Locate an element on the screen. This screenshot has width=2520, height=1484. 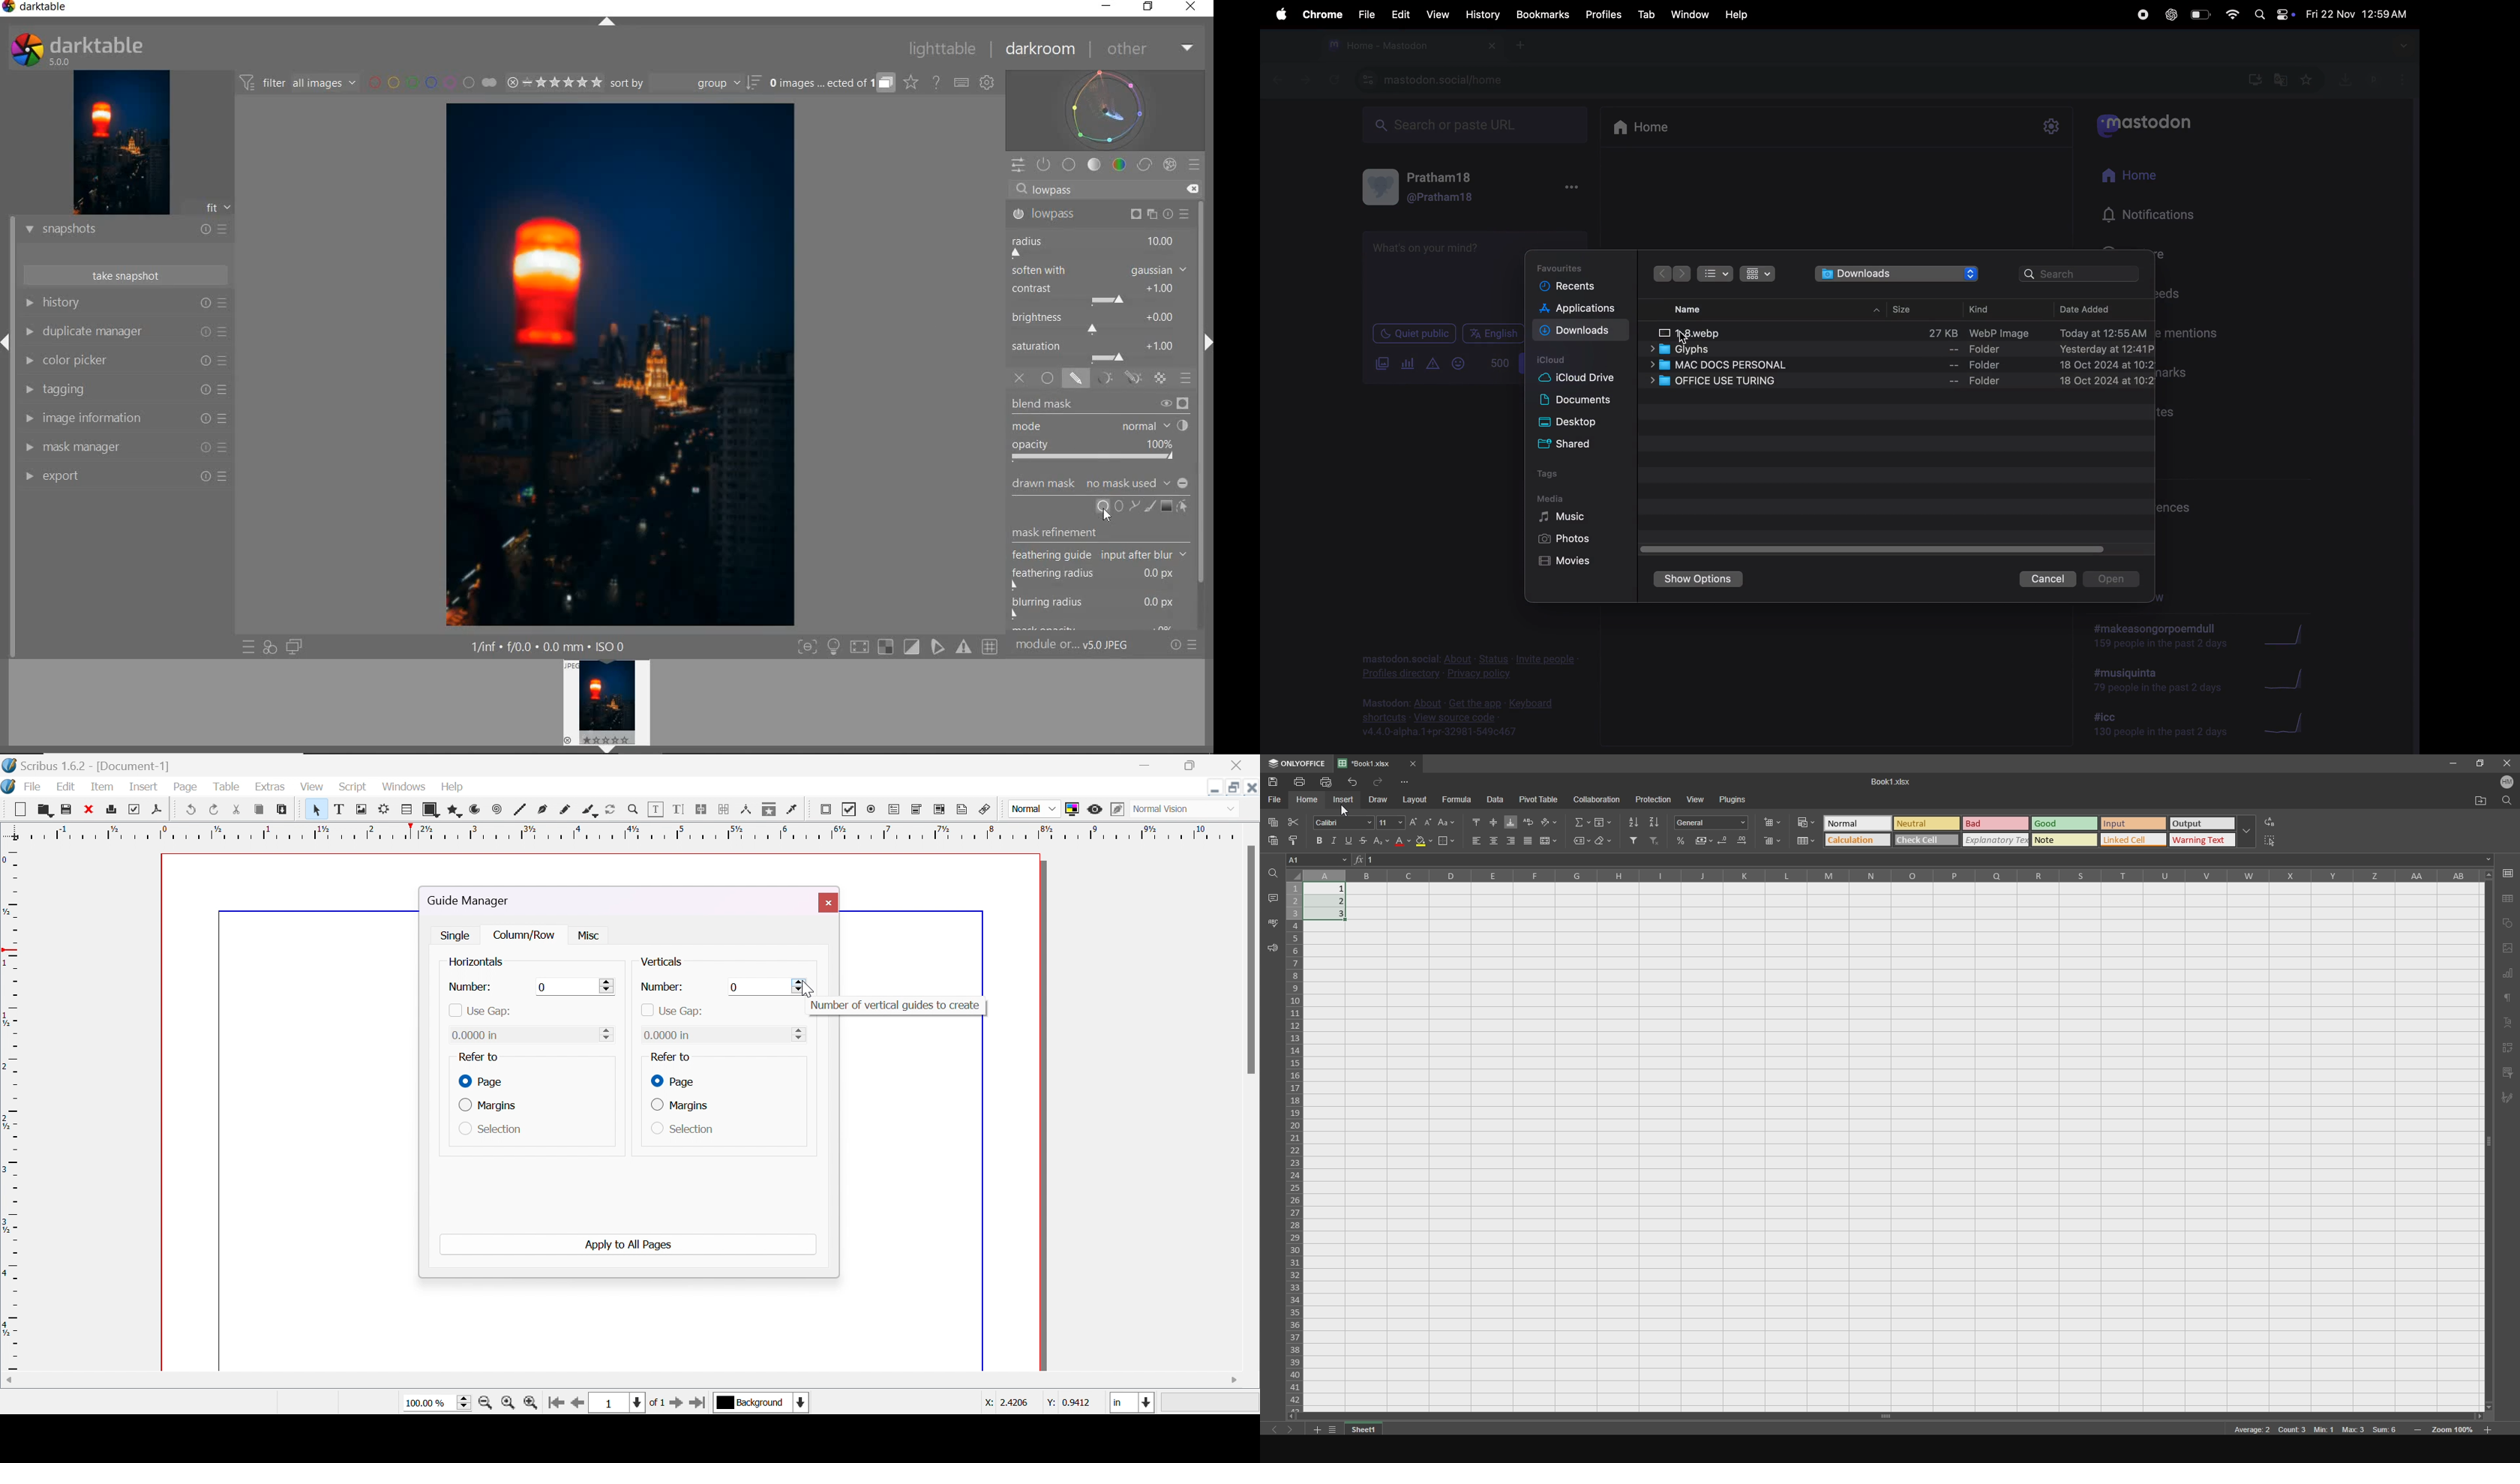
quiet public is located at coordinates (1414, 332).